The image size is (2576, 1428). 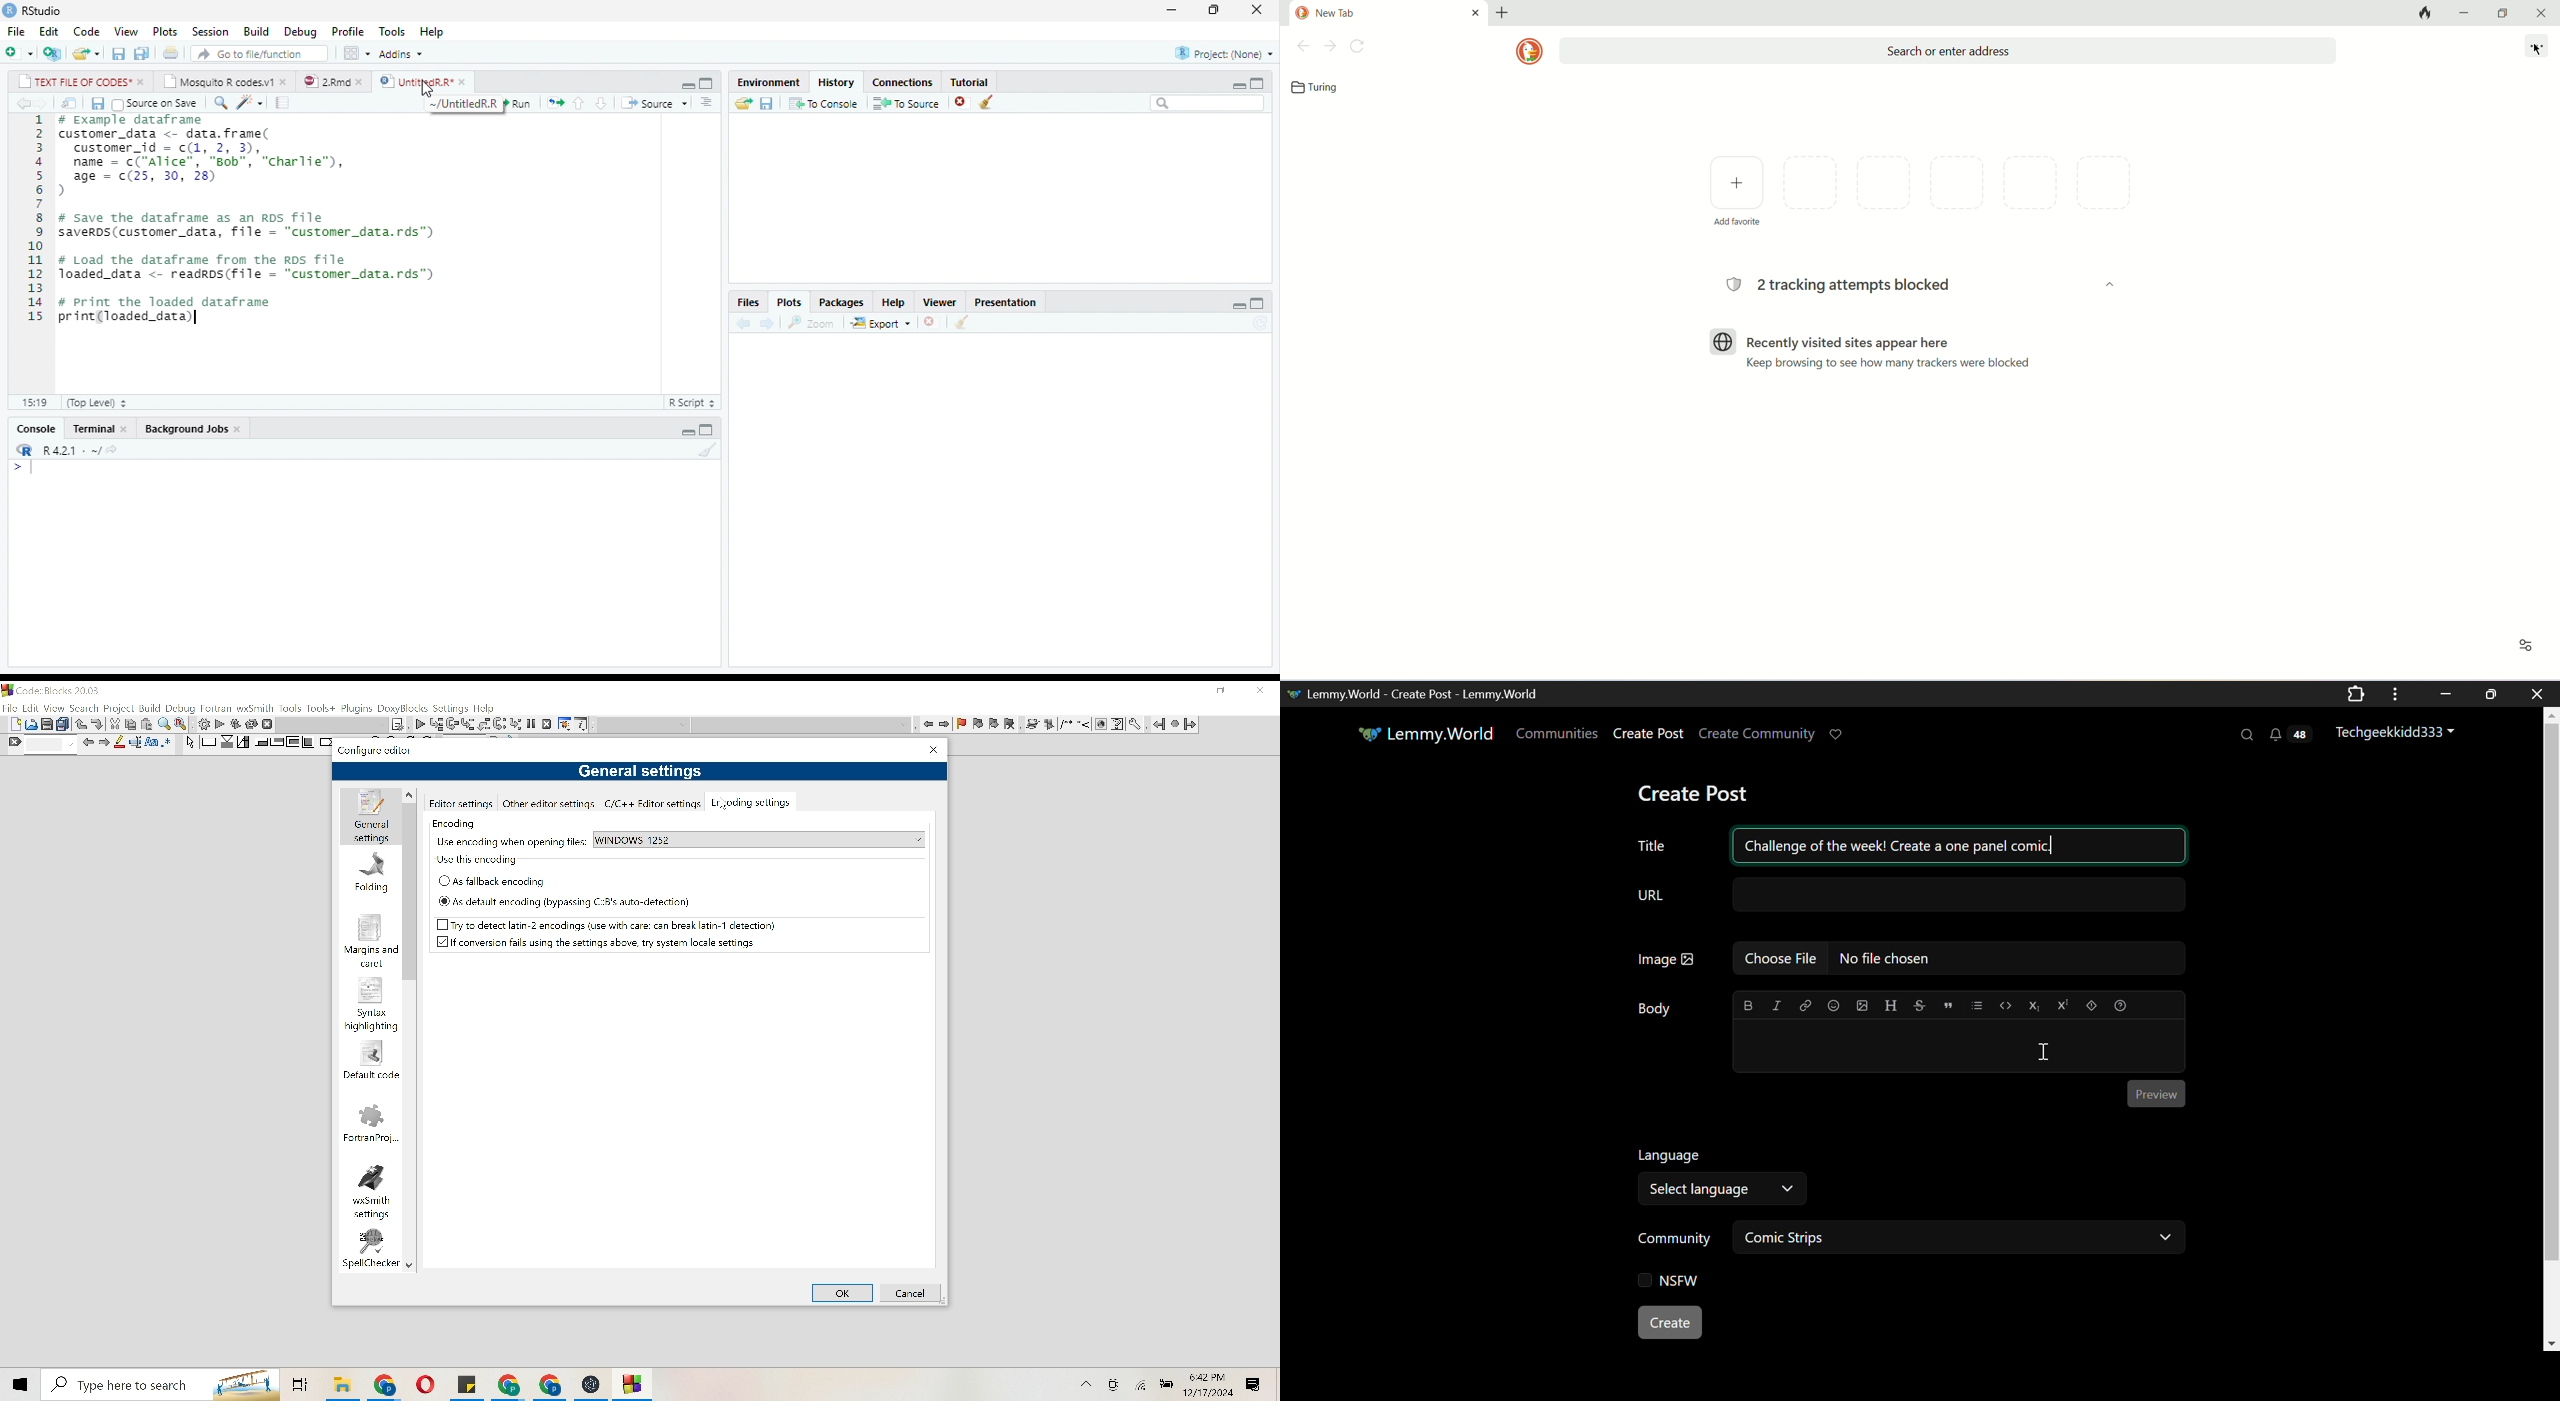 I want to click on R Script, so click(x=693, y=402).